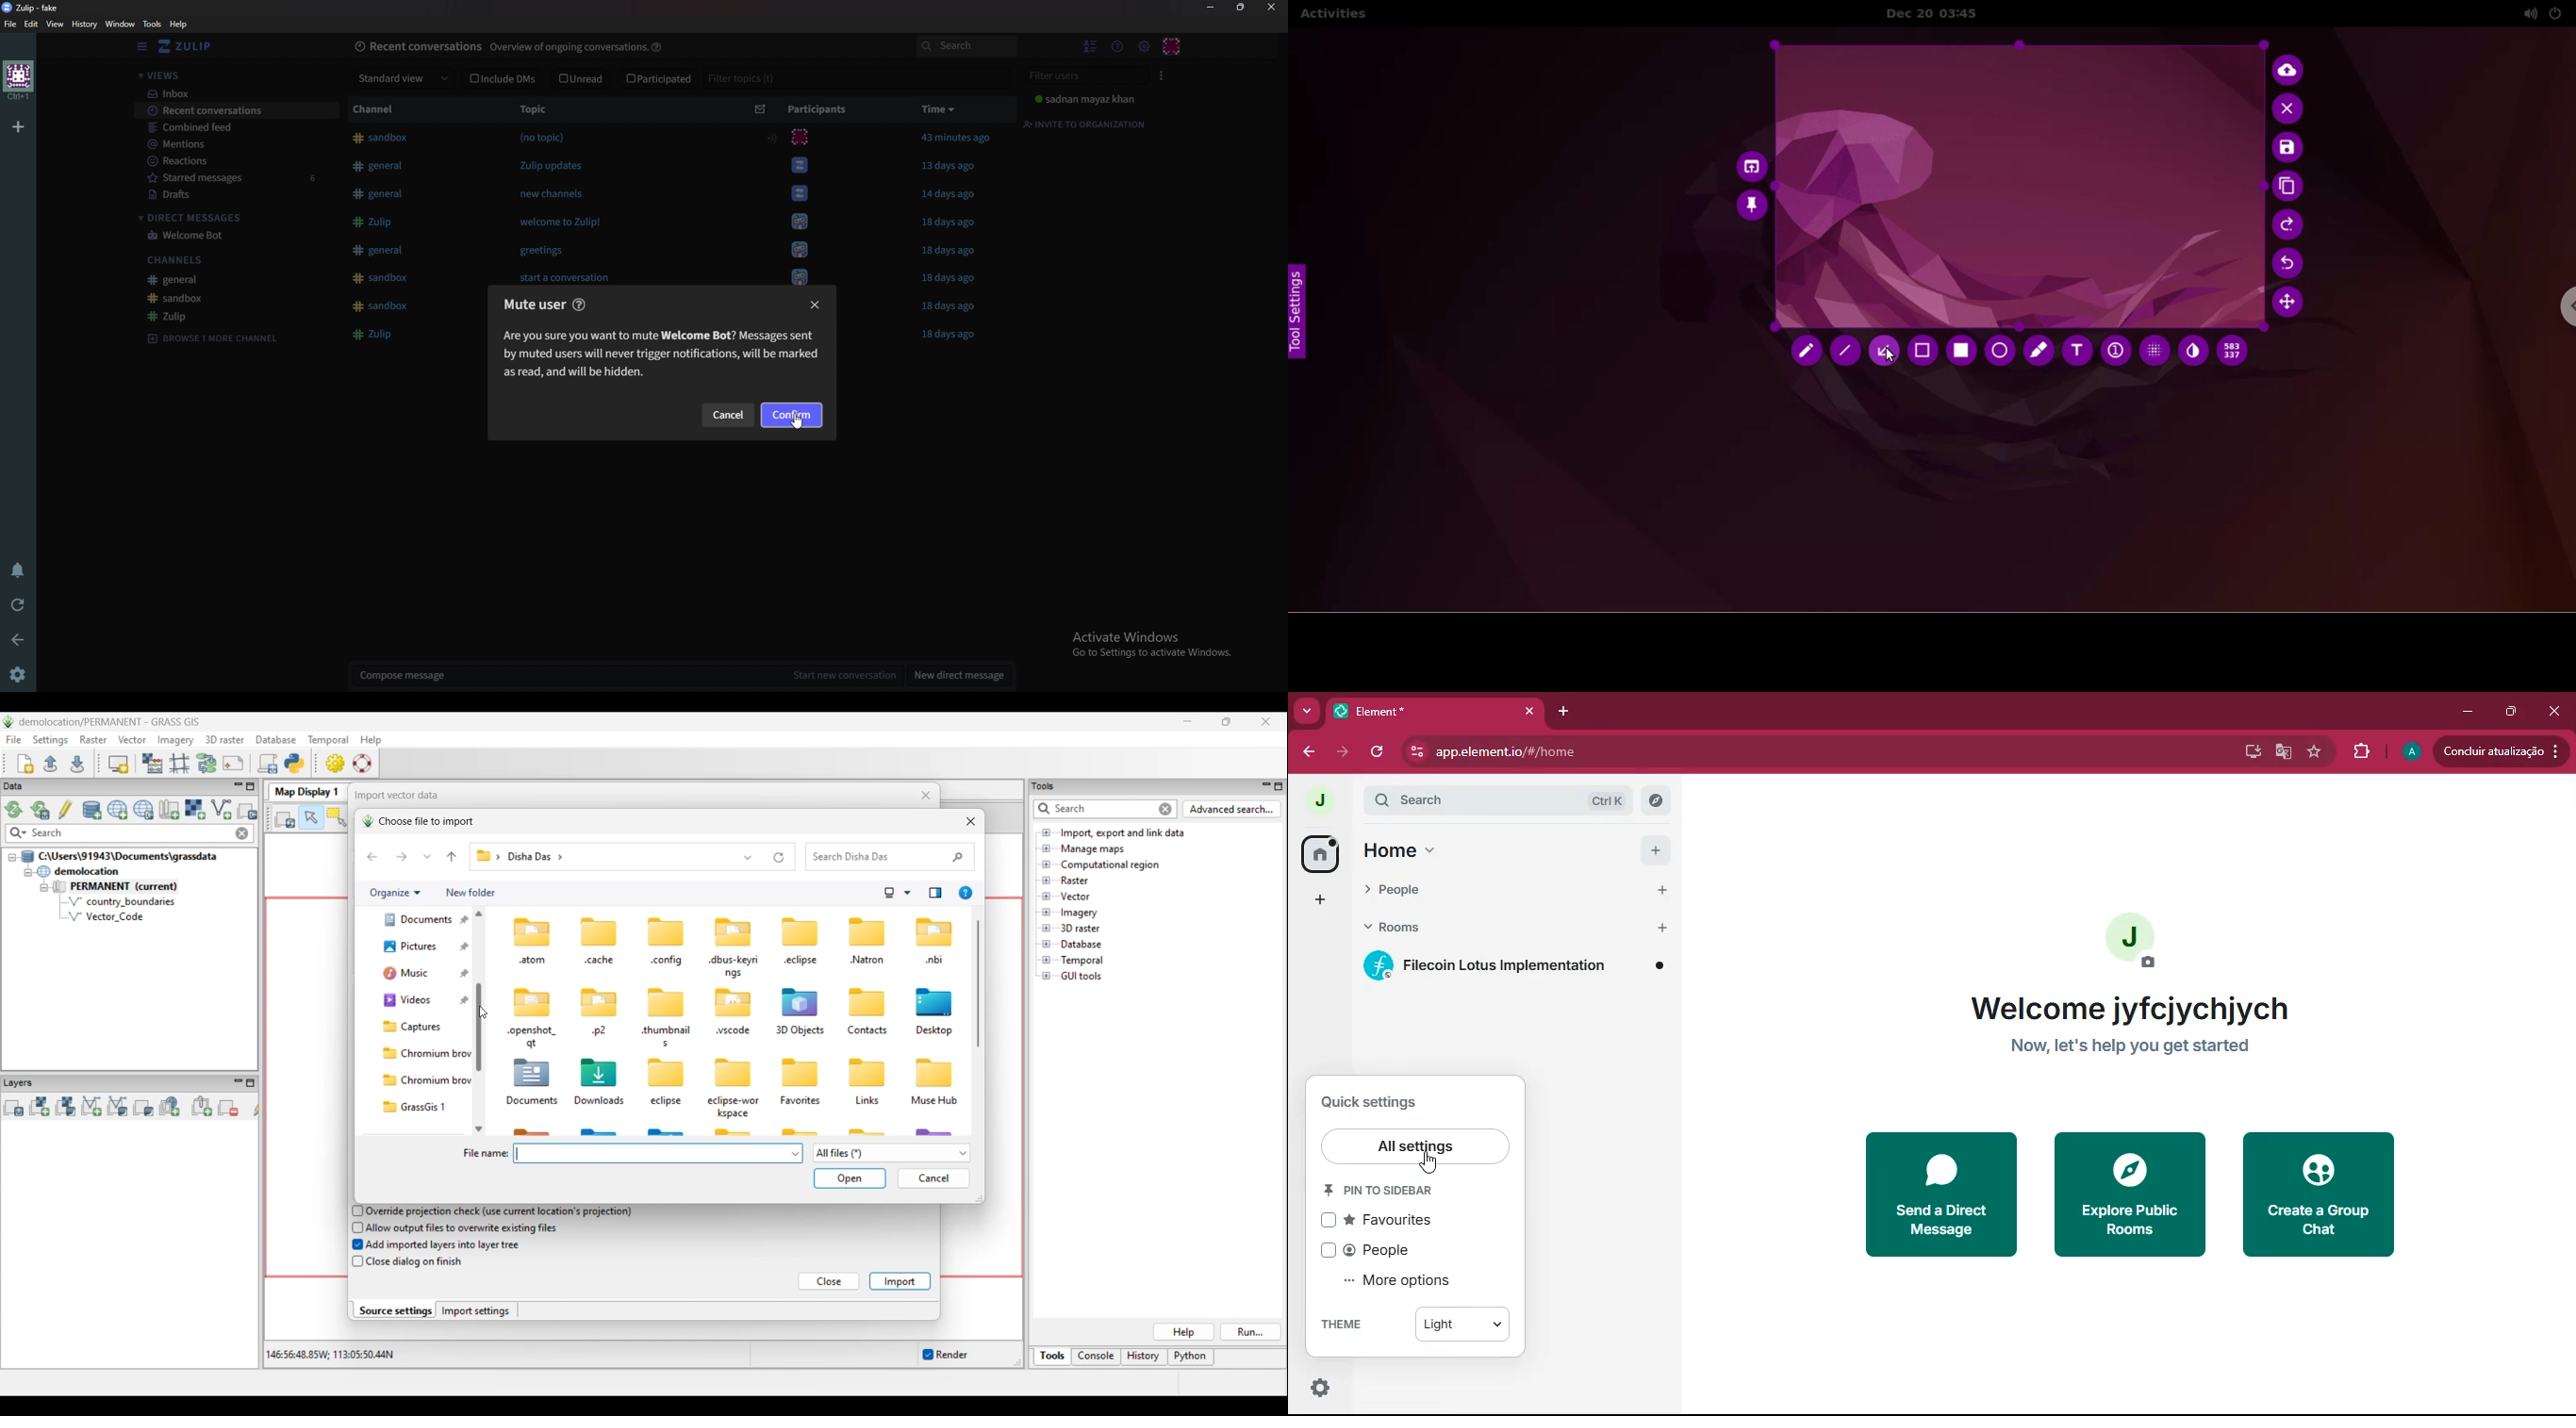  Describe the element at coordinates (742, 78) in the screenshot. I see `Filter topics` at that location.